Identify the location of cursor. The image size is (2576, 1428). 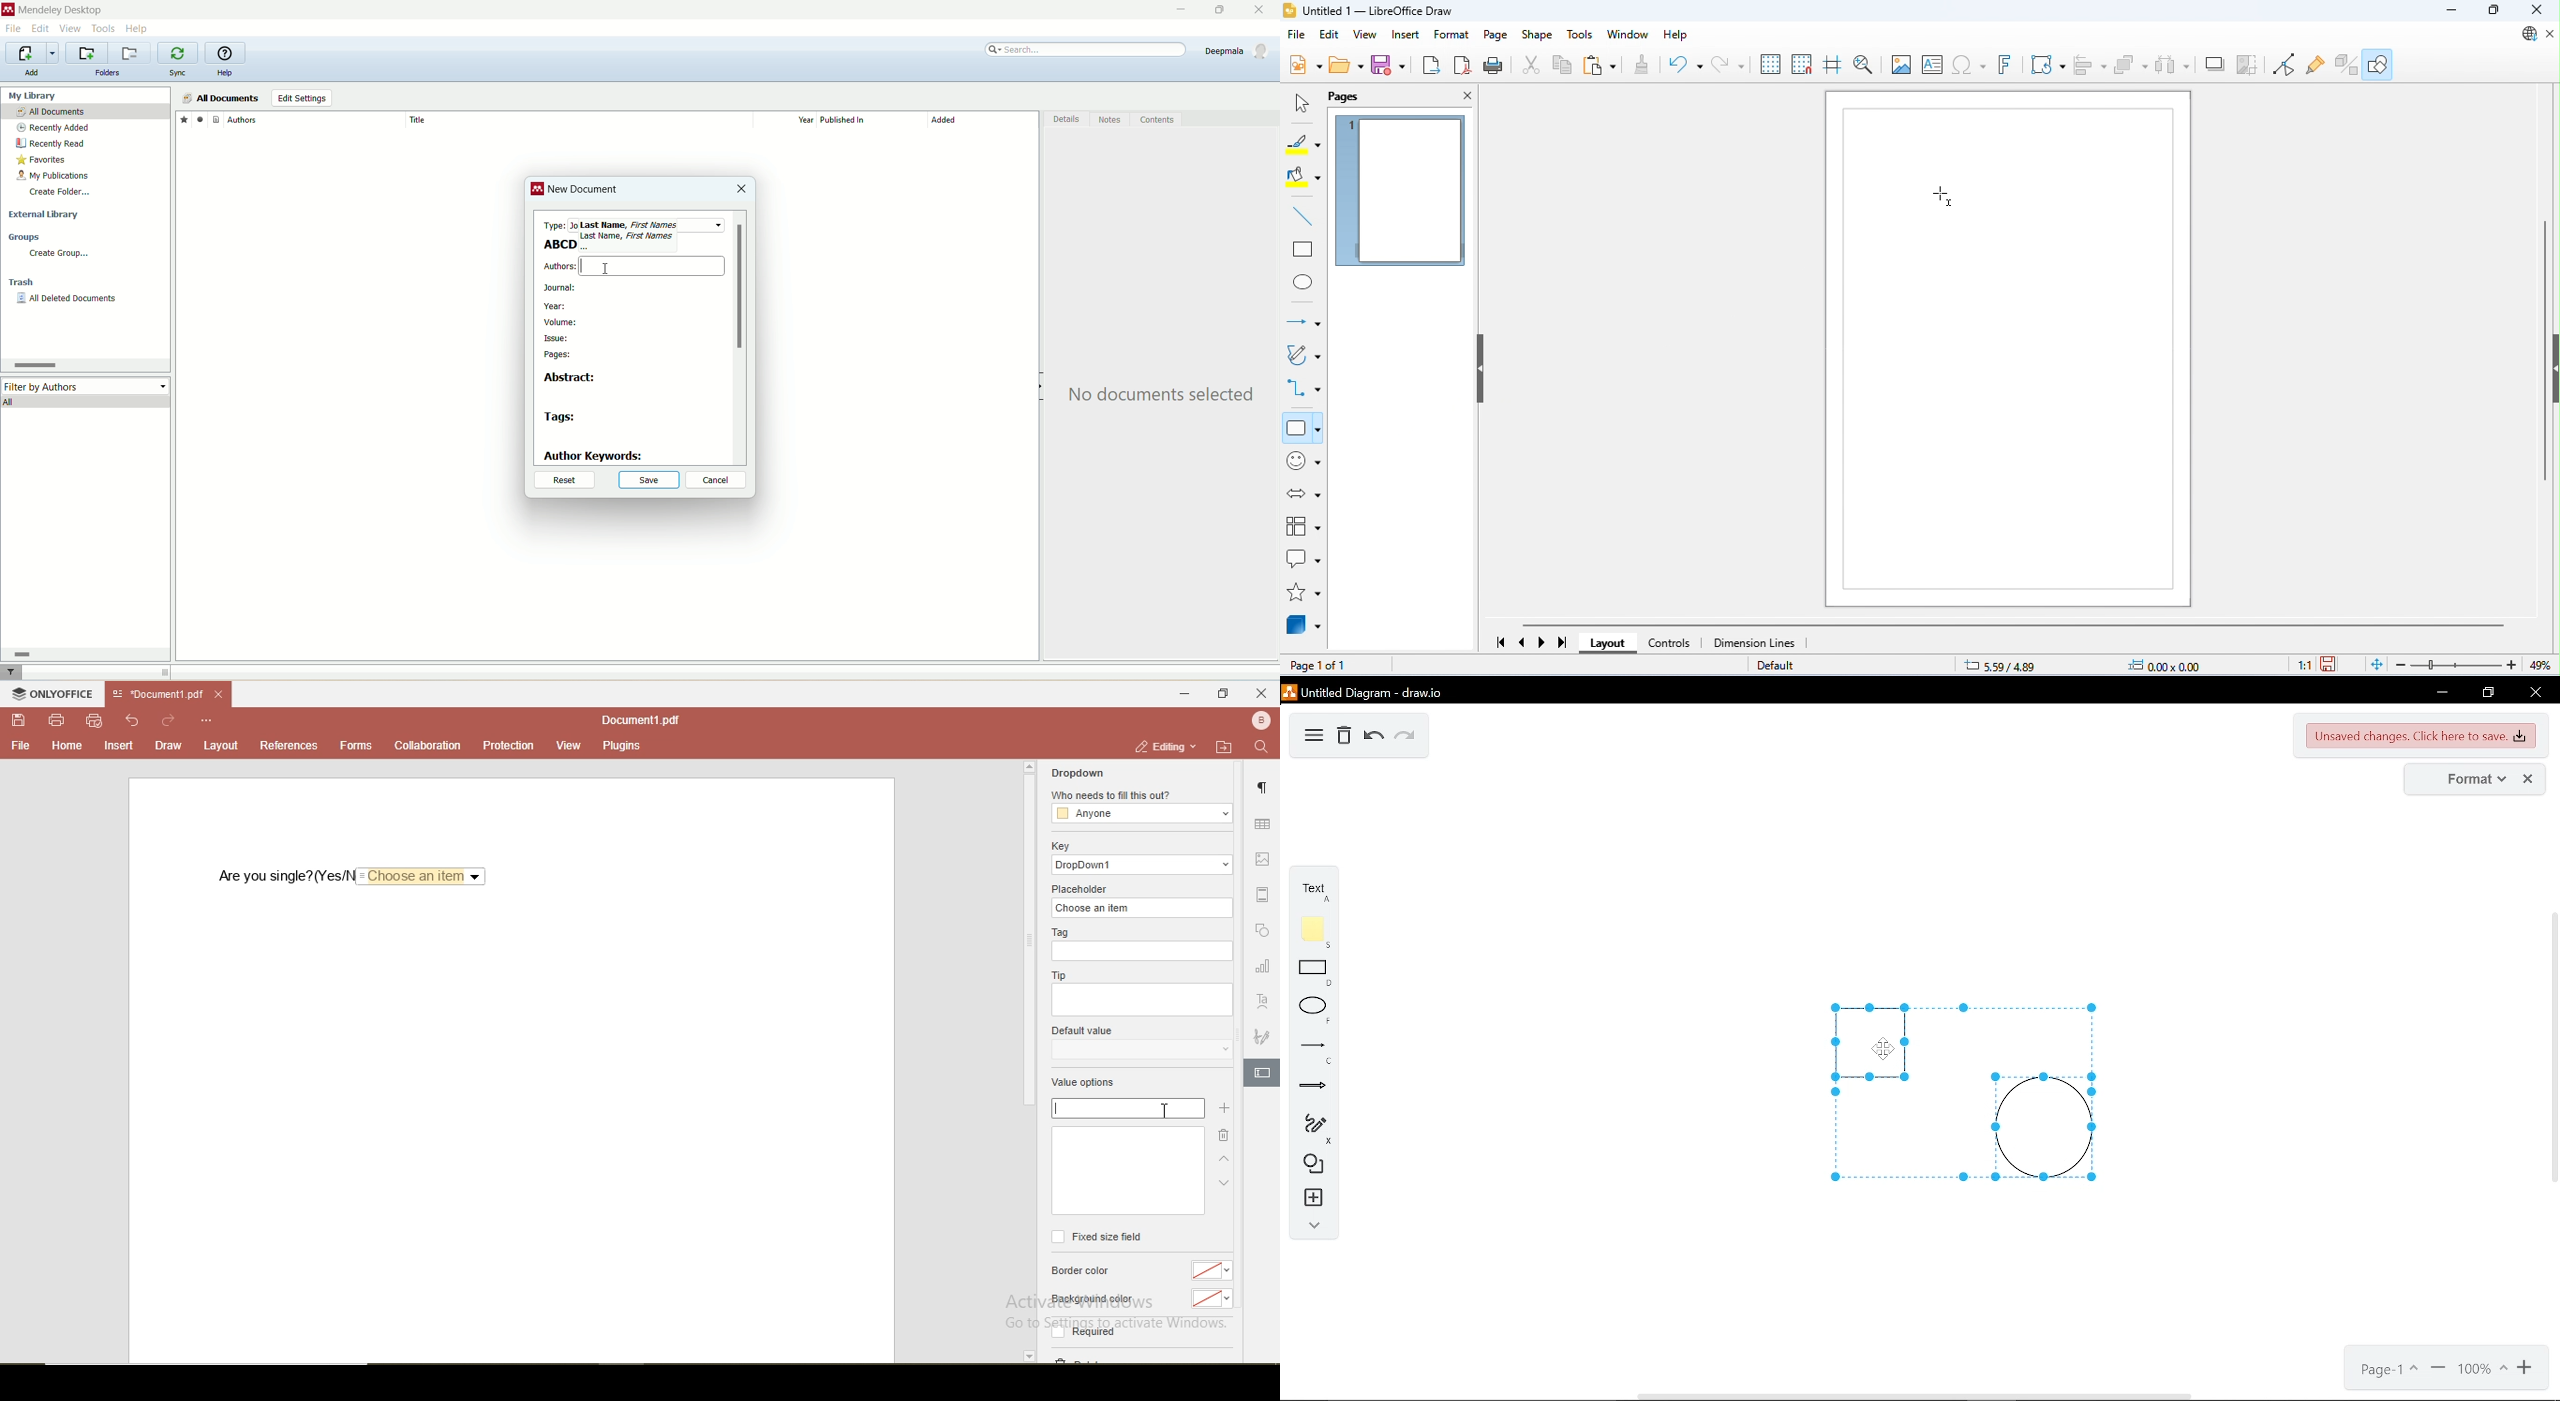
(1166, 1107).